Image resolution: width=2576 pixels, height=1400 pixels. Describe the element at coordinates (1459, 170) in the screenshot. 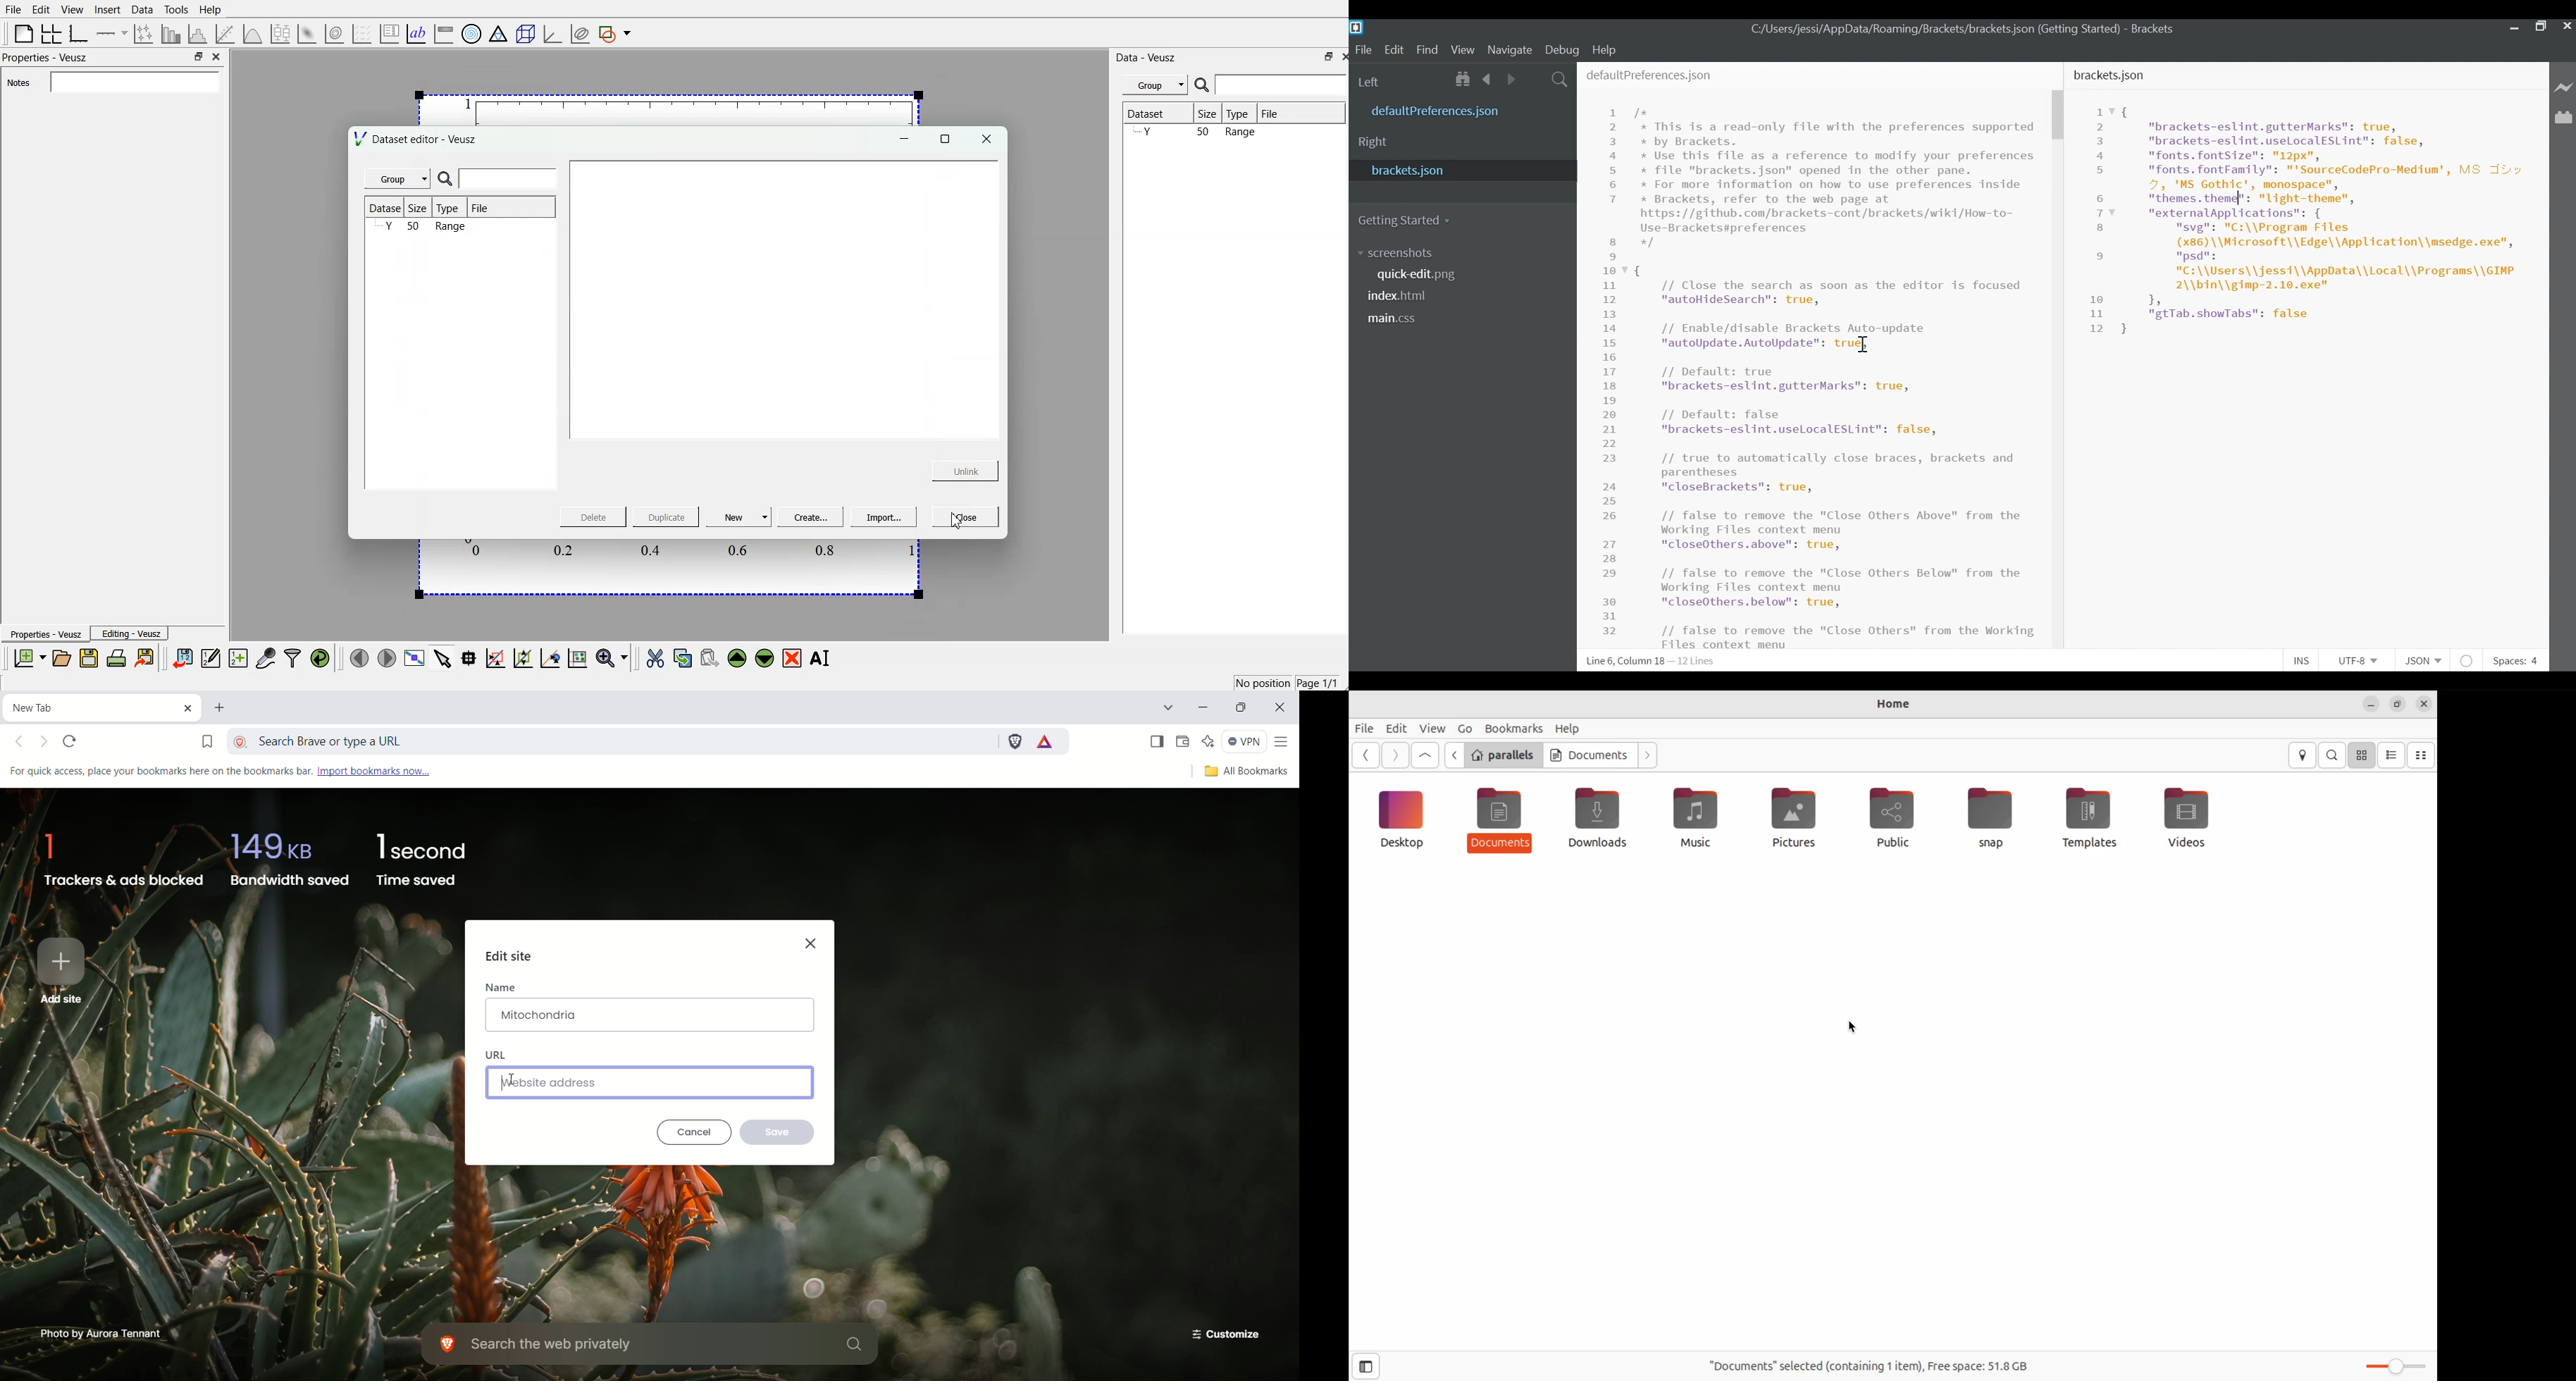

I see `brackets.json` at that location.